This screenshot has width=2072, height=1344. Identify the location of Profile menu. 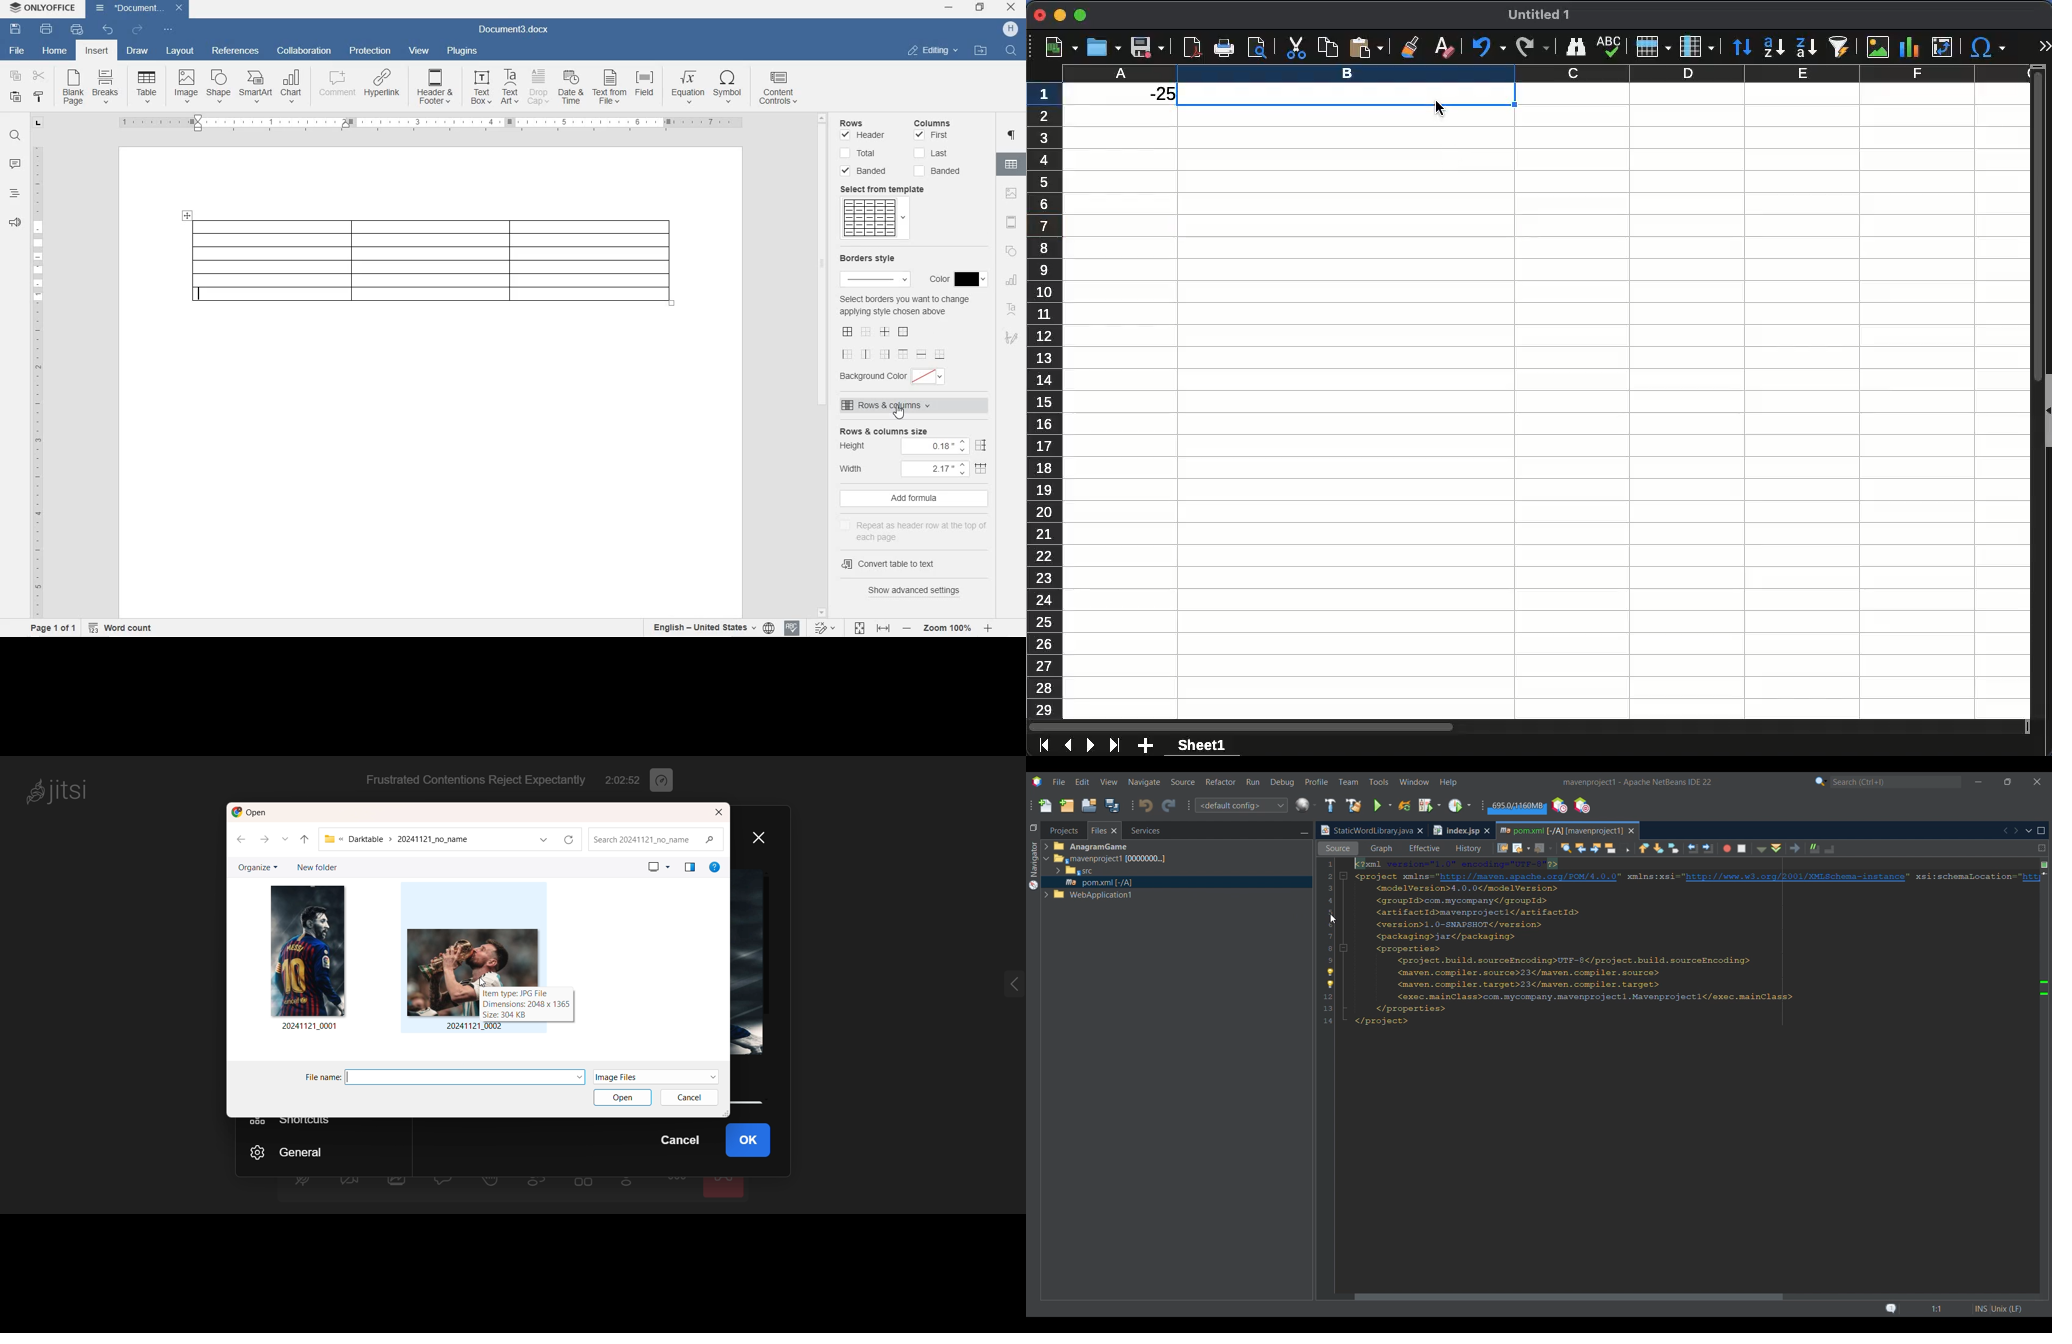
(1317, 782).